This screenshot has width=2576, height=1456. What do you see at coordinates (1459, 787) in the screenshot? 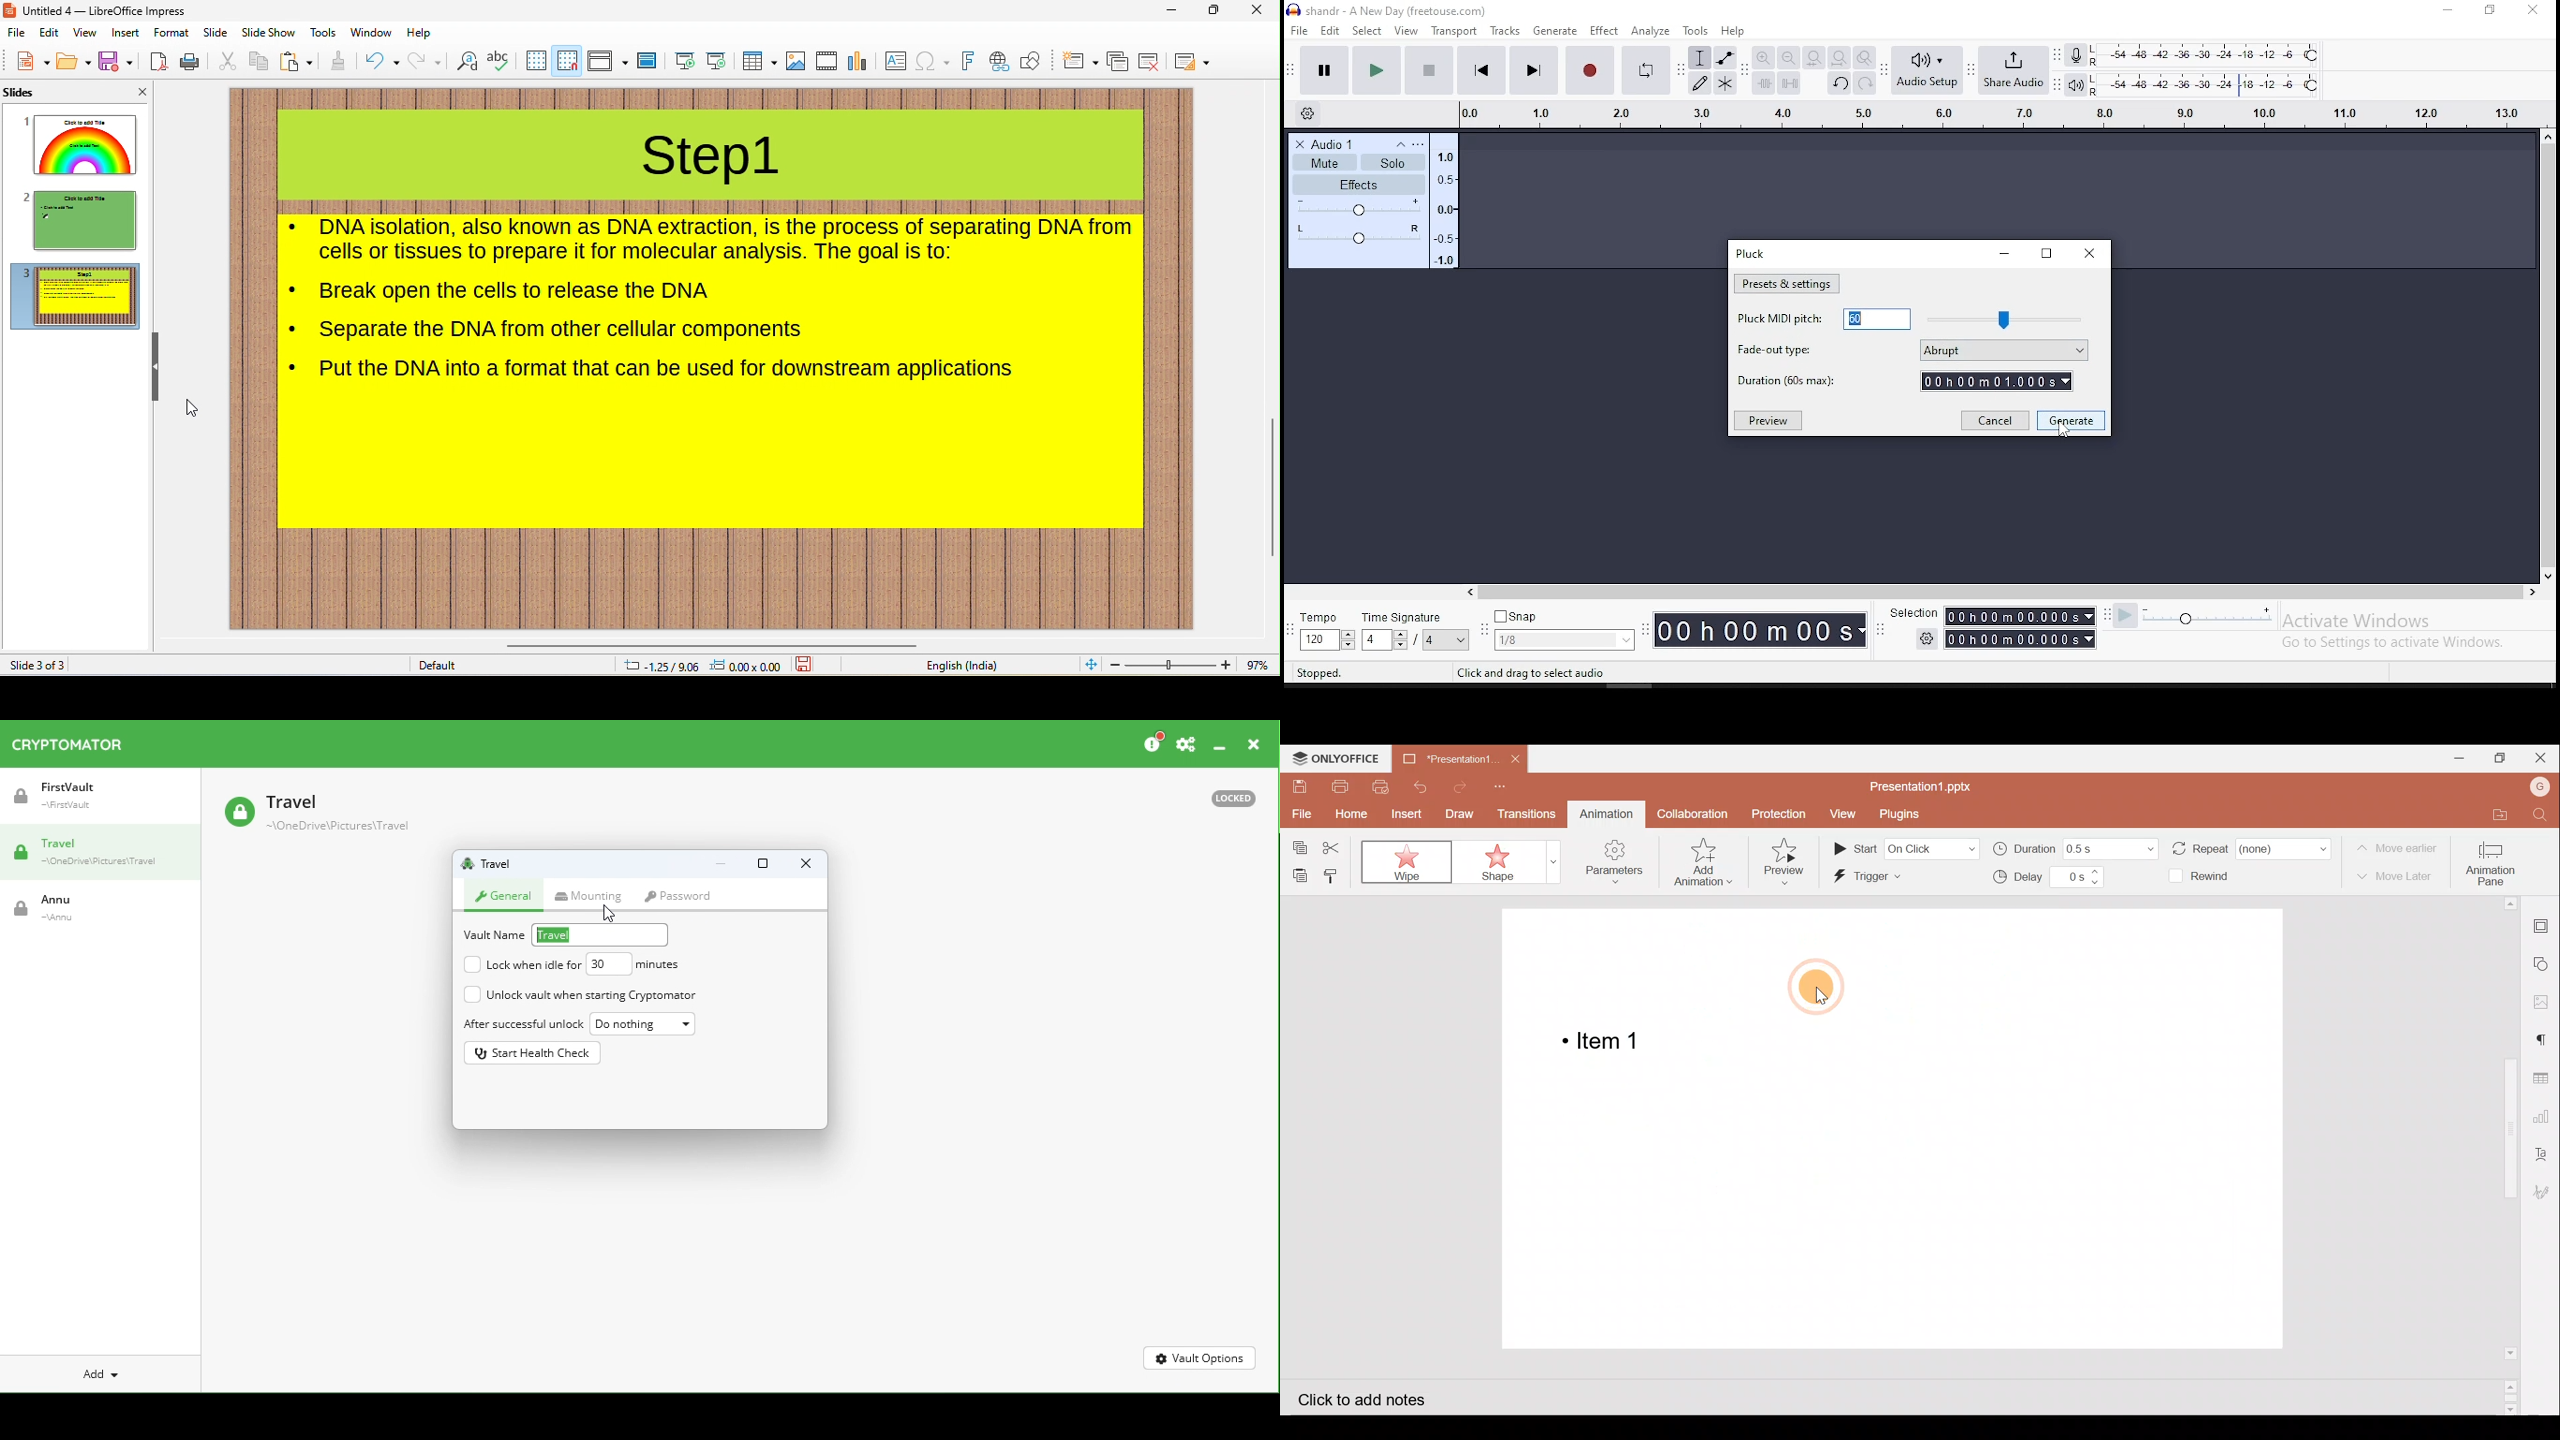
I see `Redo` at bounding box center [1459, 787].